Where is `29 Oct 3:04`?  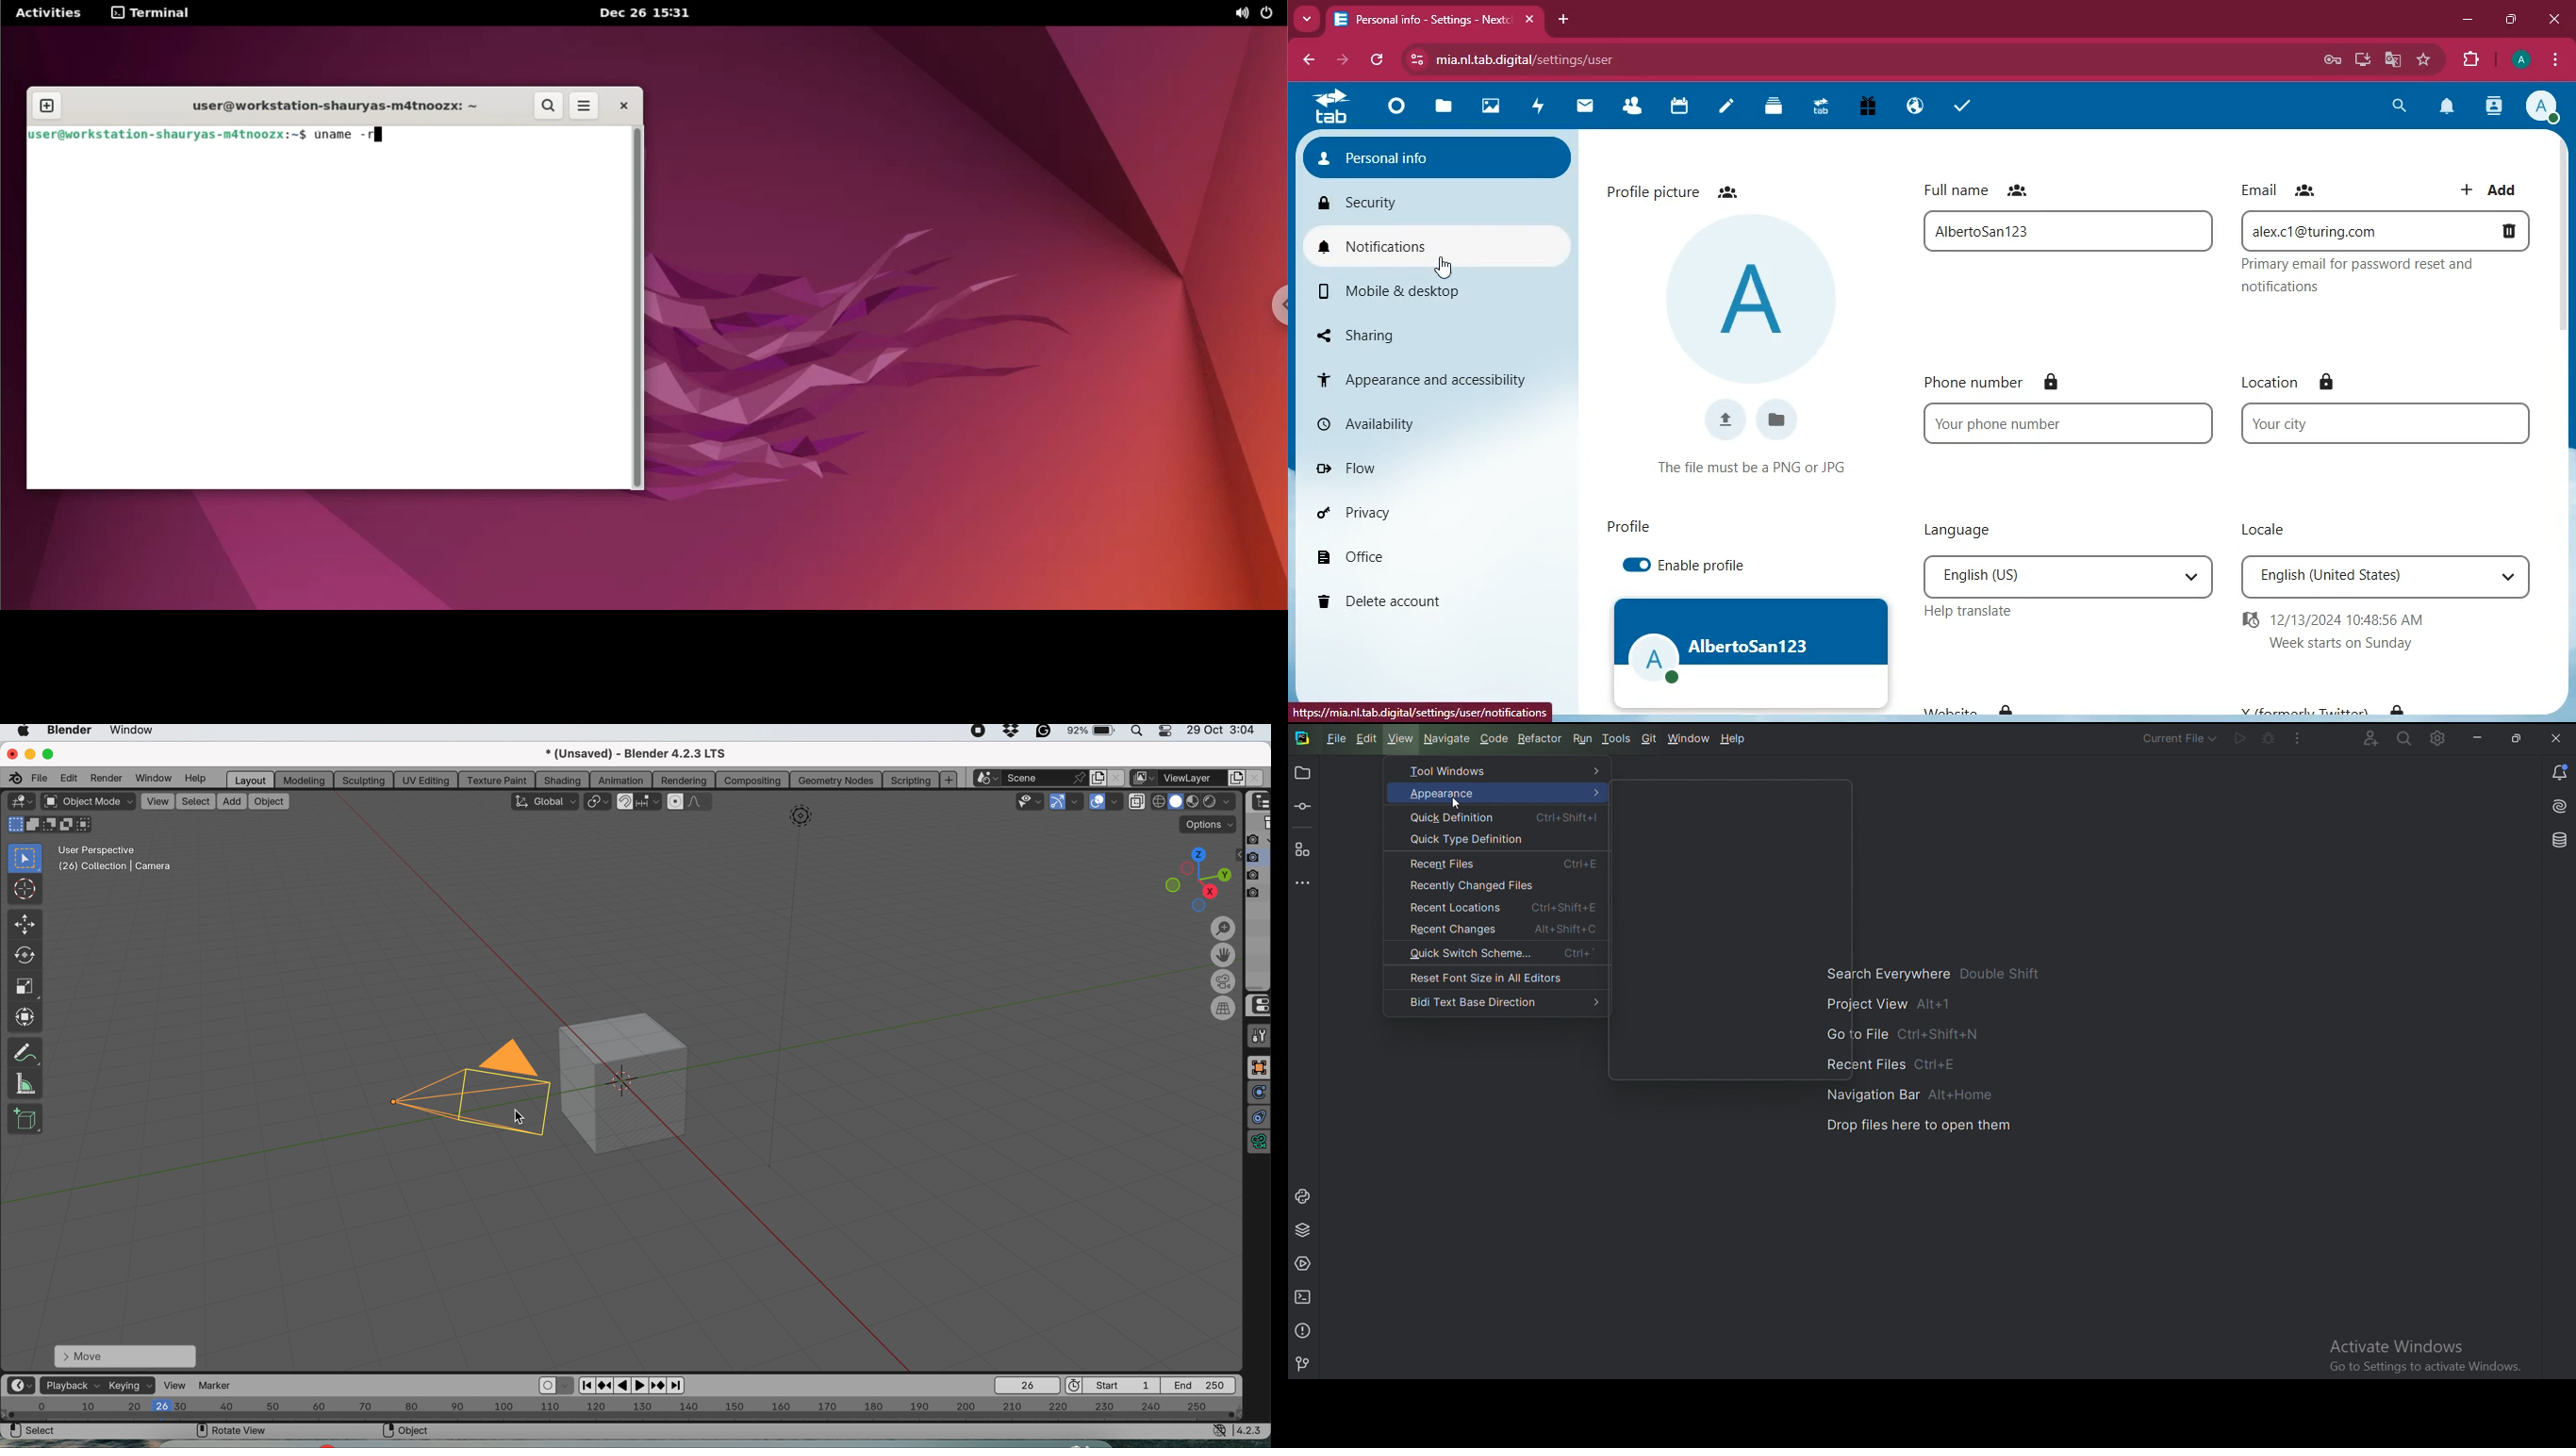 29 Oct 3:04 is located at coordinates (1221, 731).